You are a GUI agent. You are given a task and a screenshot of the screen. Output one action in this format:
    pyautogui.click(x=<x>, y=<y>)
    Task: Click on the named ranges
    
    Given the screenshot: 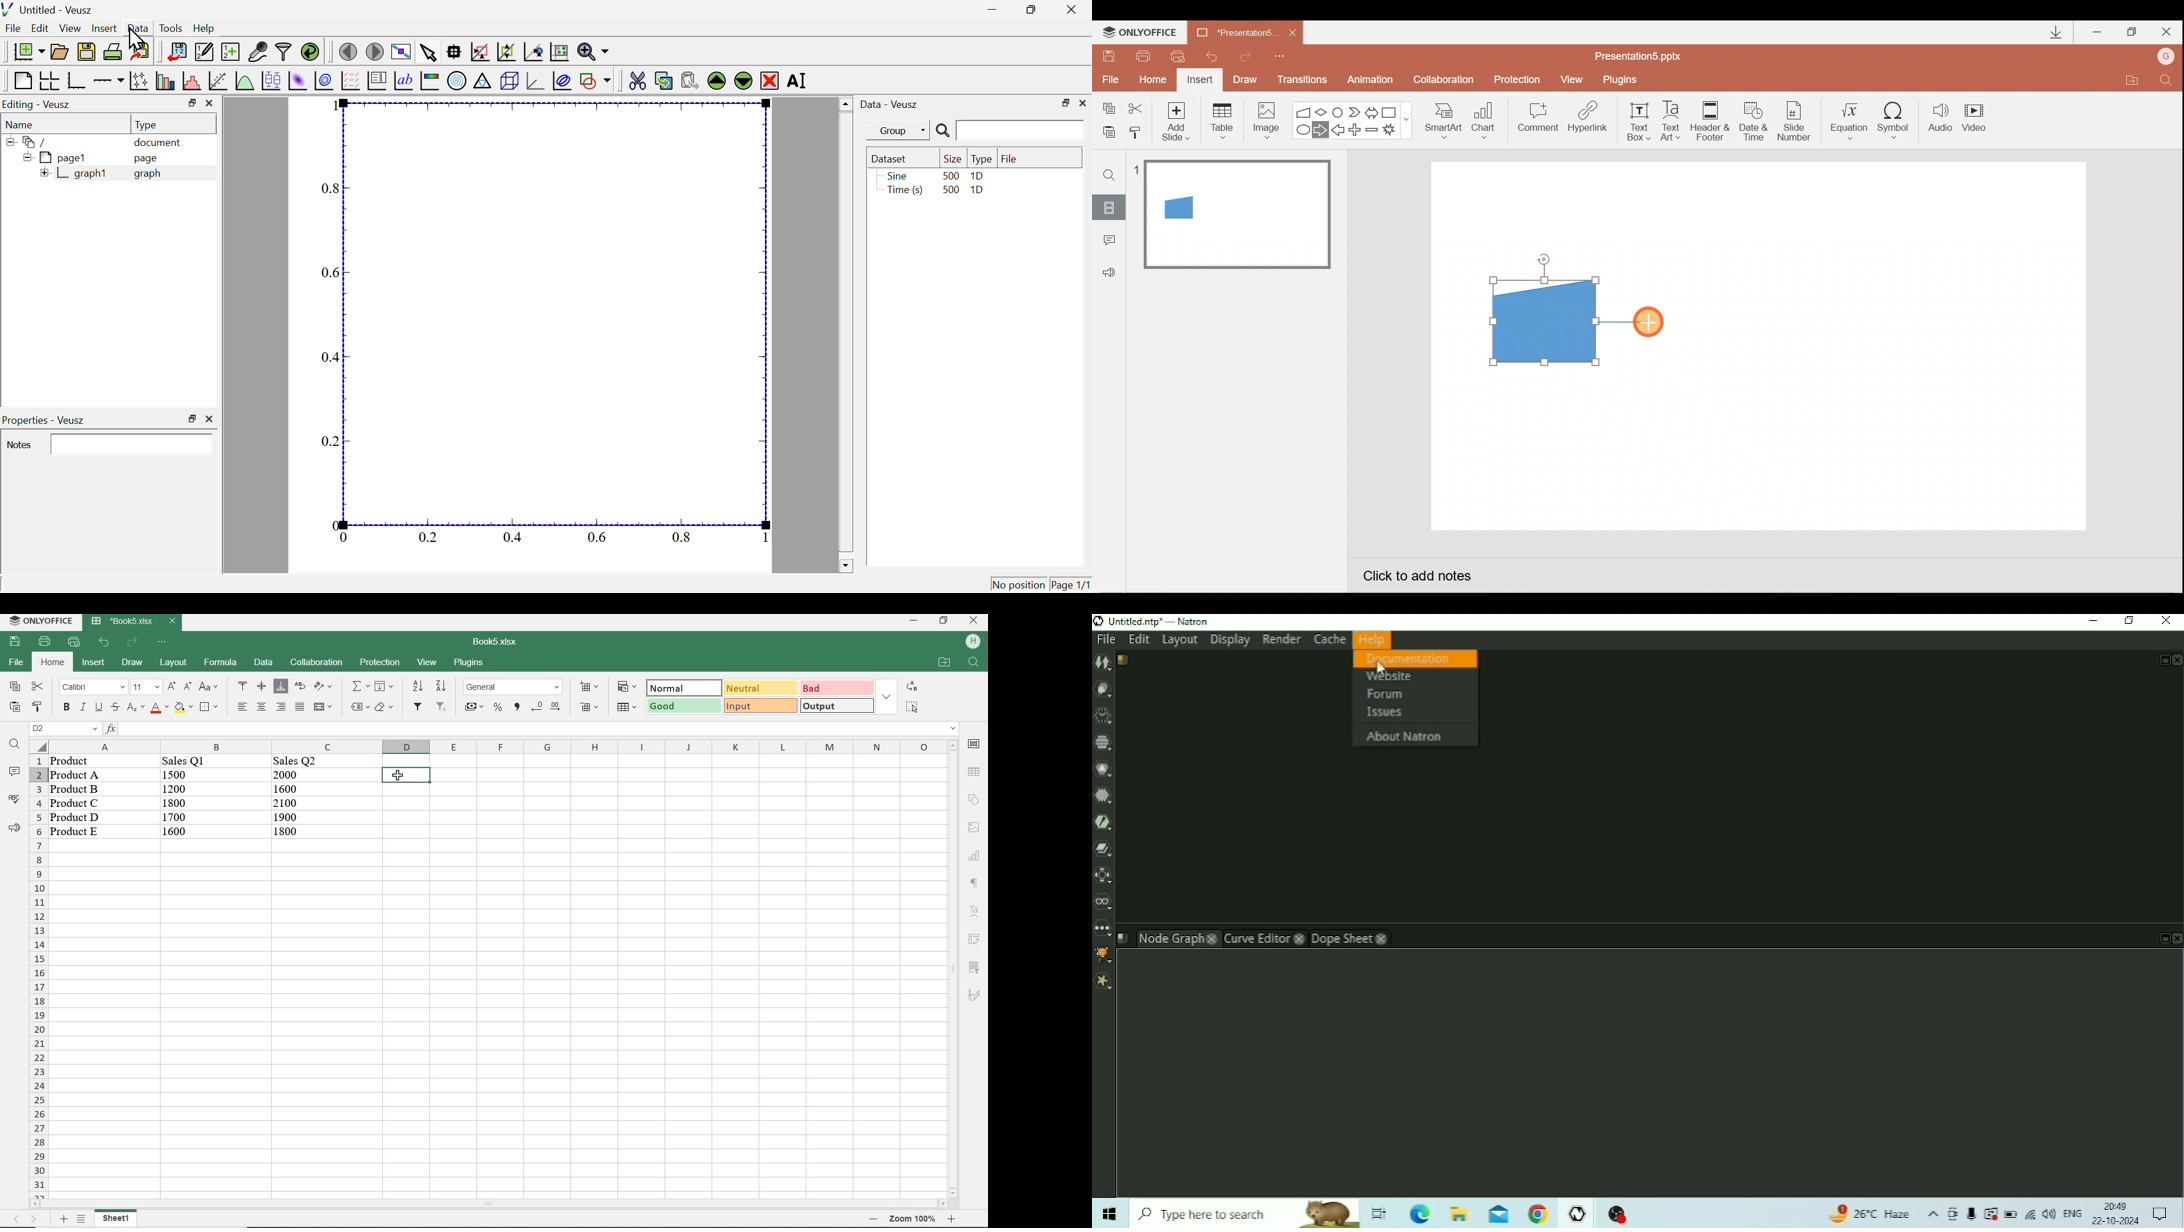 What is the action you would take?
    pyautogui.click(x=359, y=706)
    